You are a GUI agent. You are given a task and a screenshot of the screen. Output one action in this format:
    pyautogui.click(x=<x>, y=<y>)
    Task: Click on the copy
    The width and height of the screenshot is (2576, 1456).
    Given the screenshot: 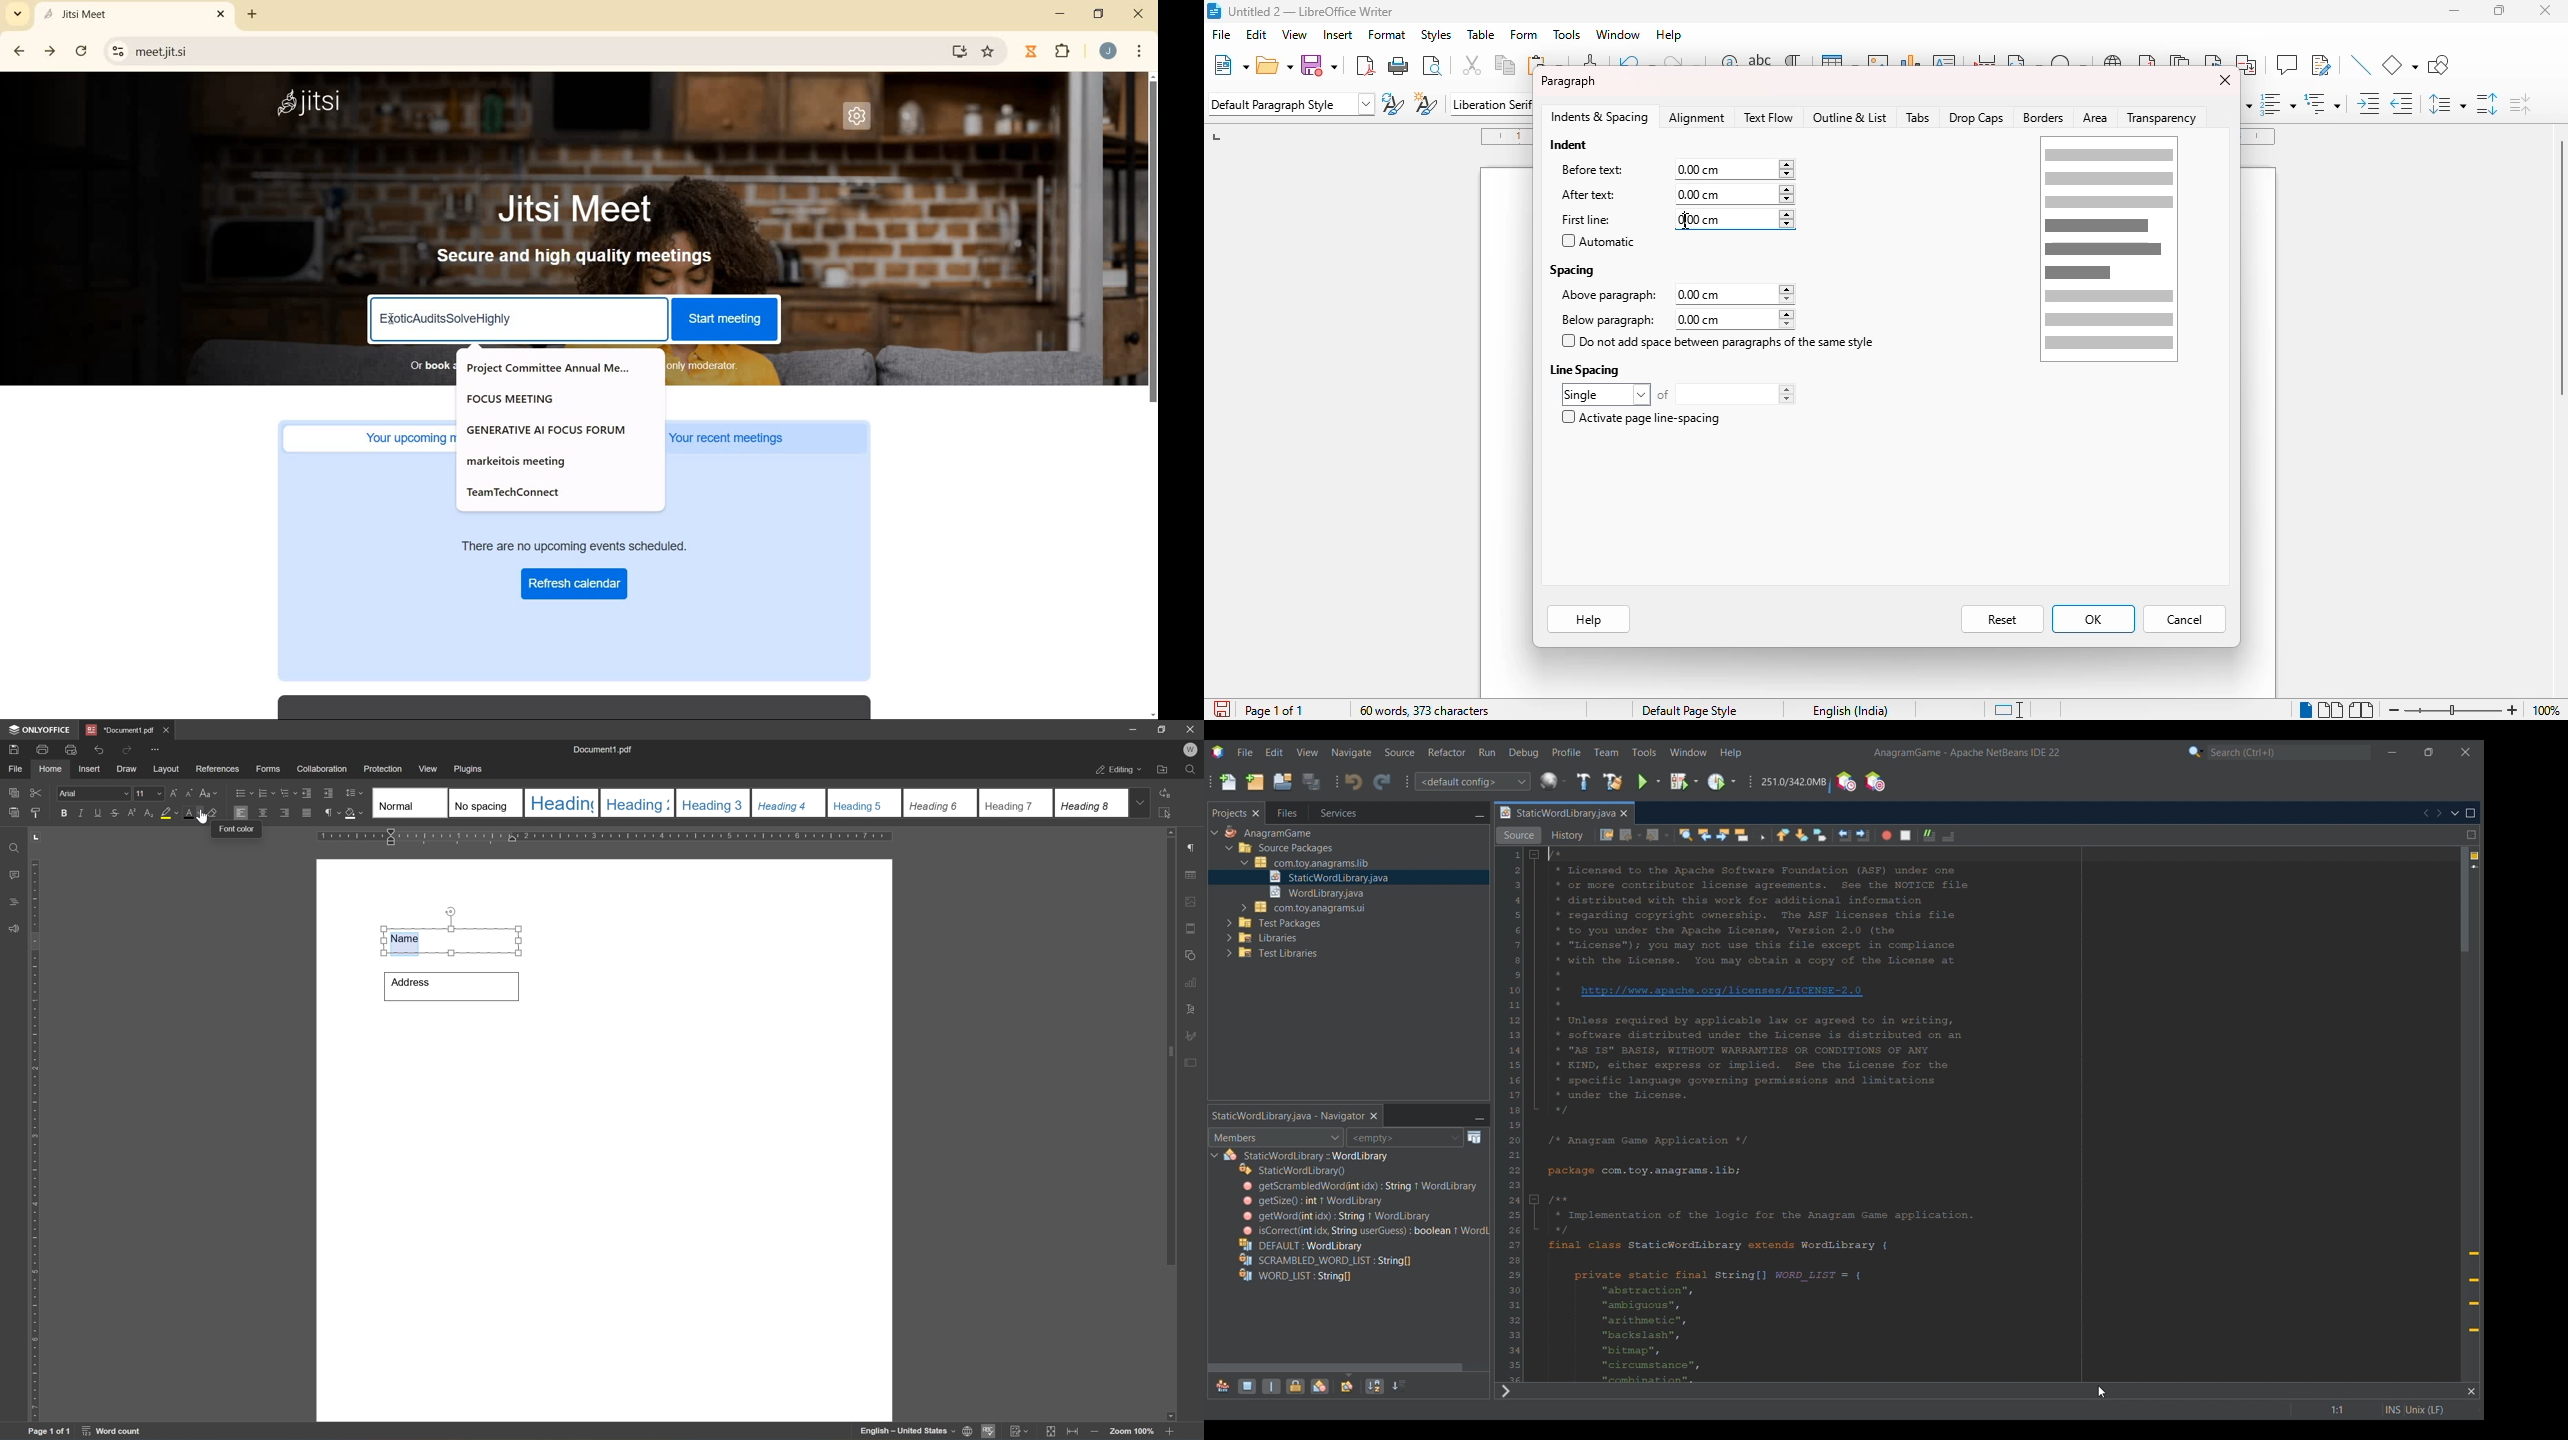 What is the action you would take?
    pyautogui.click(x=1506, y=65)
    